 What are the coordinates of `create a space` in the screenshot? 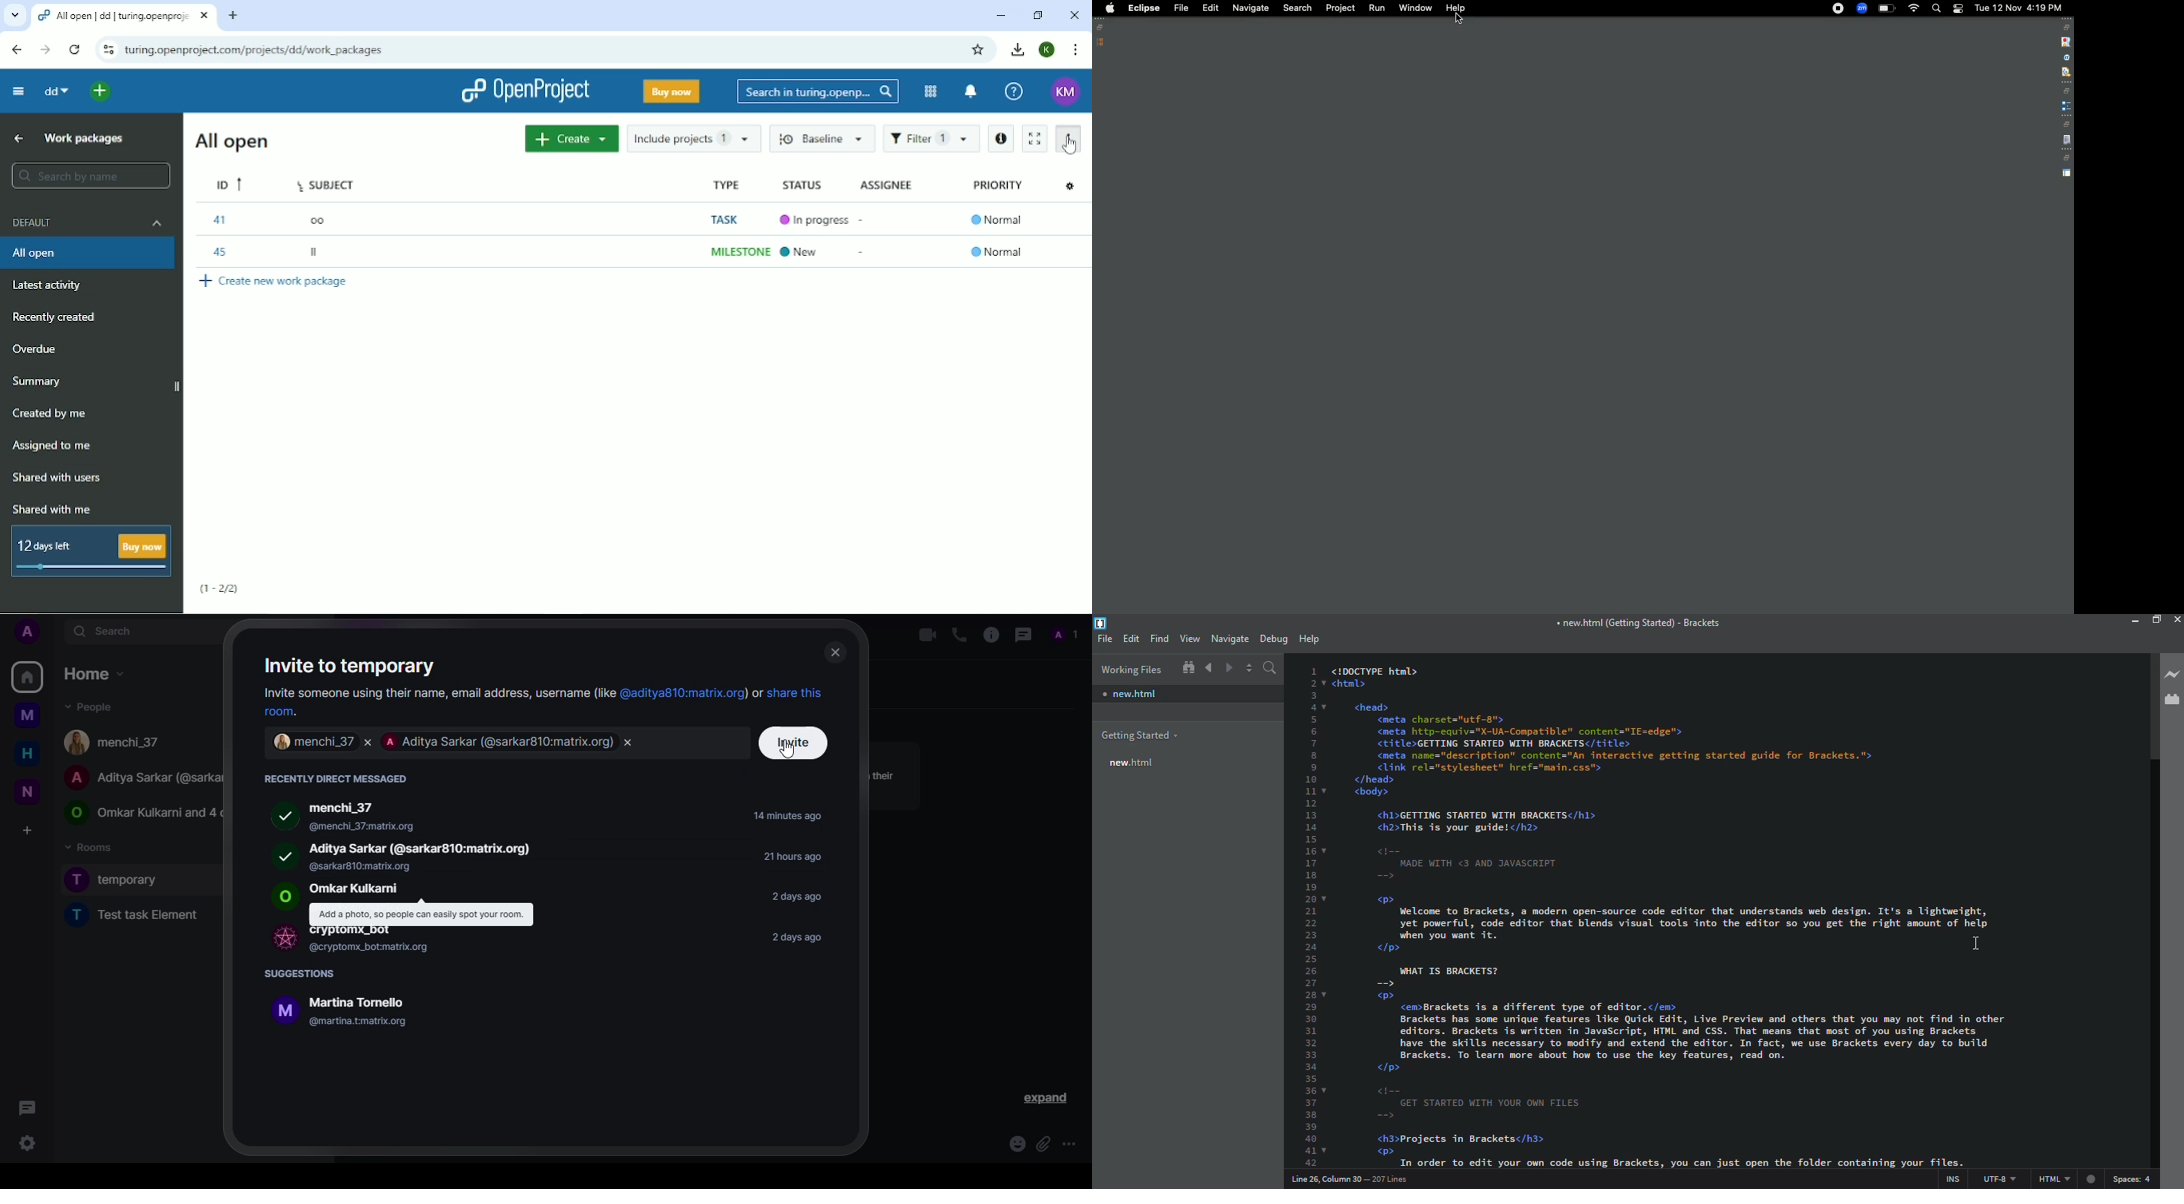 It's located at (27, 830).